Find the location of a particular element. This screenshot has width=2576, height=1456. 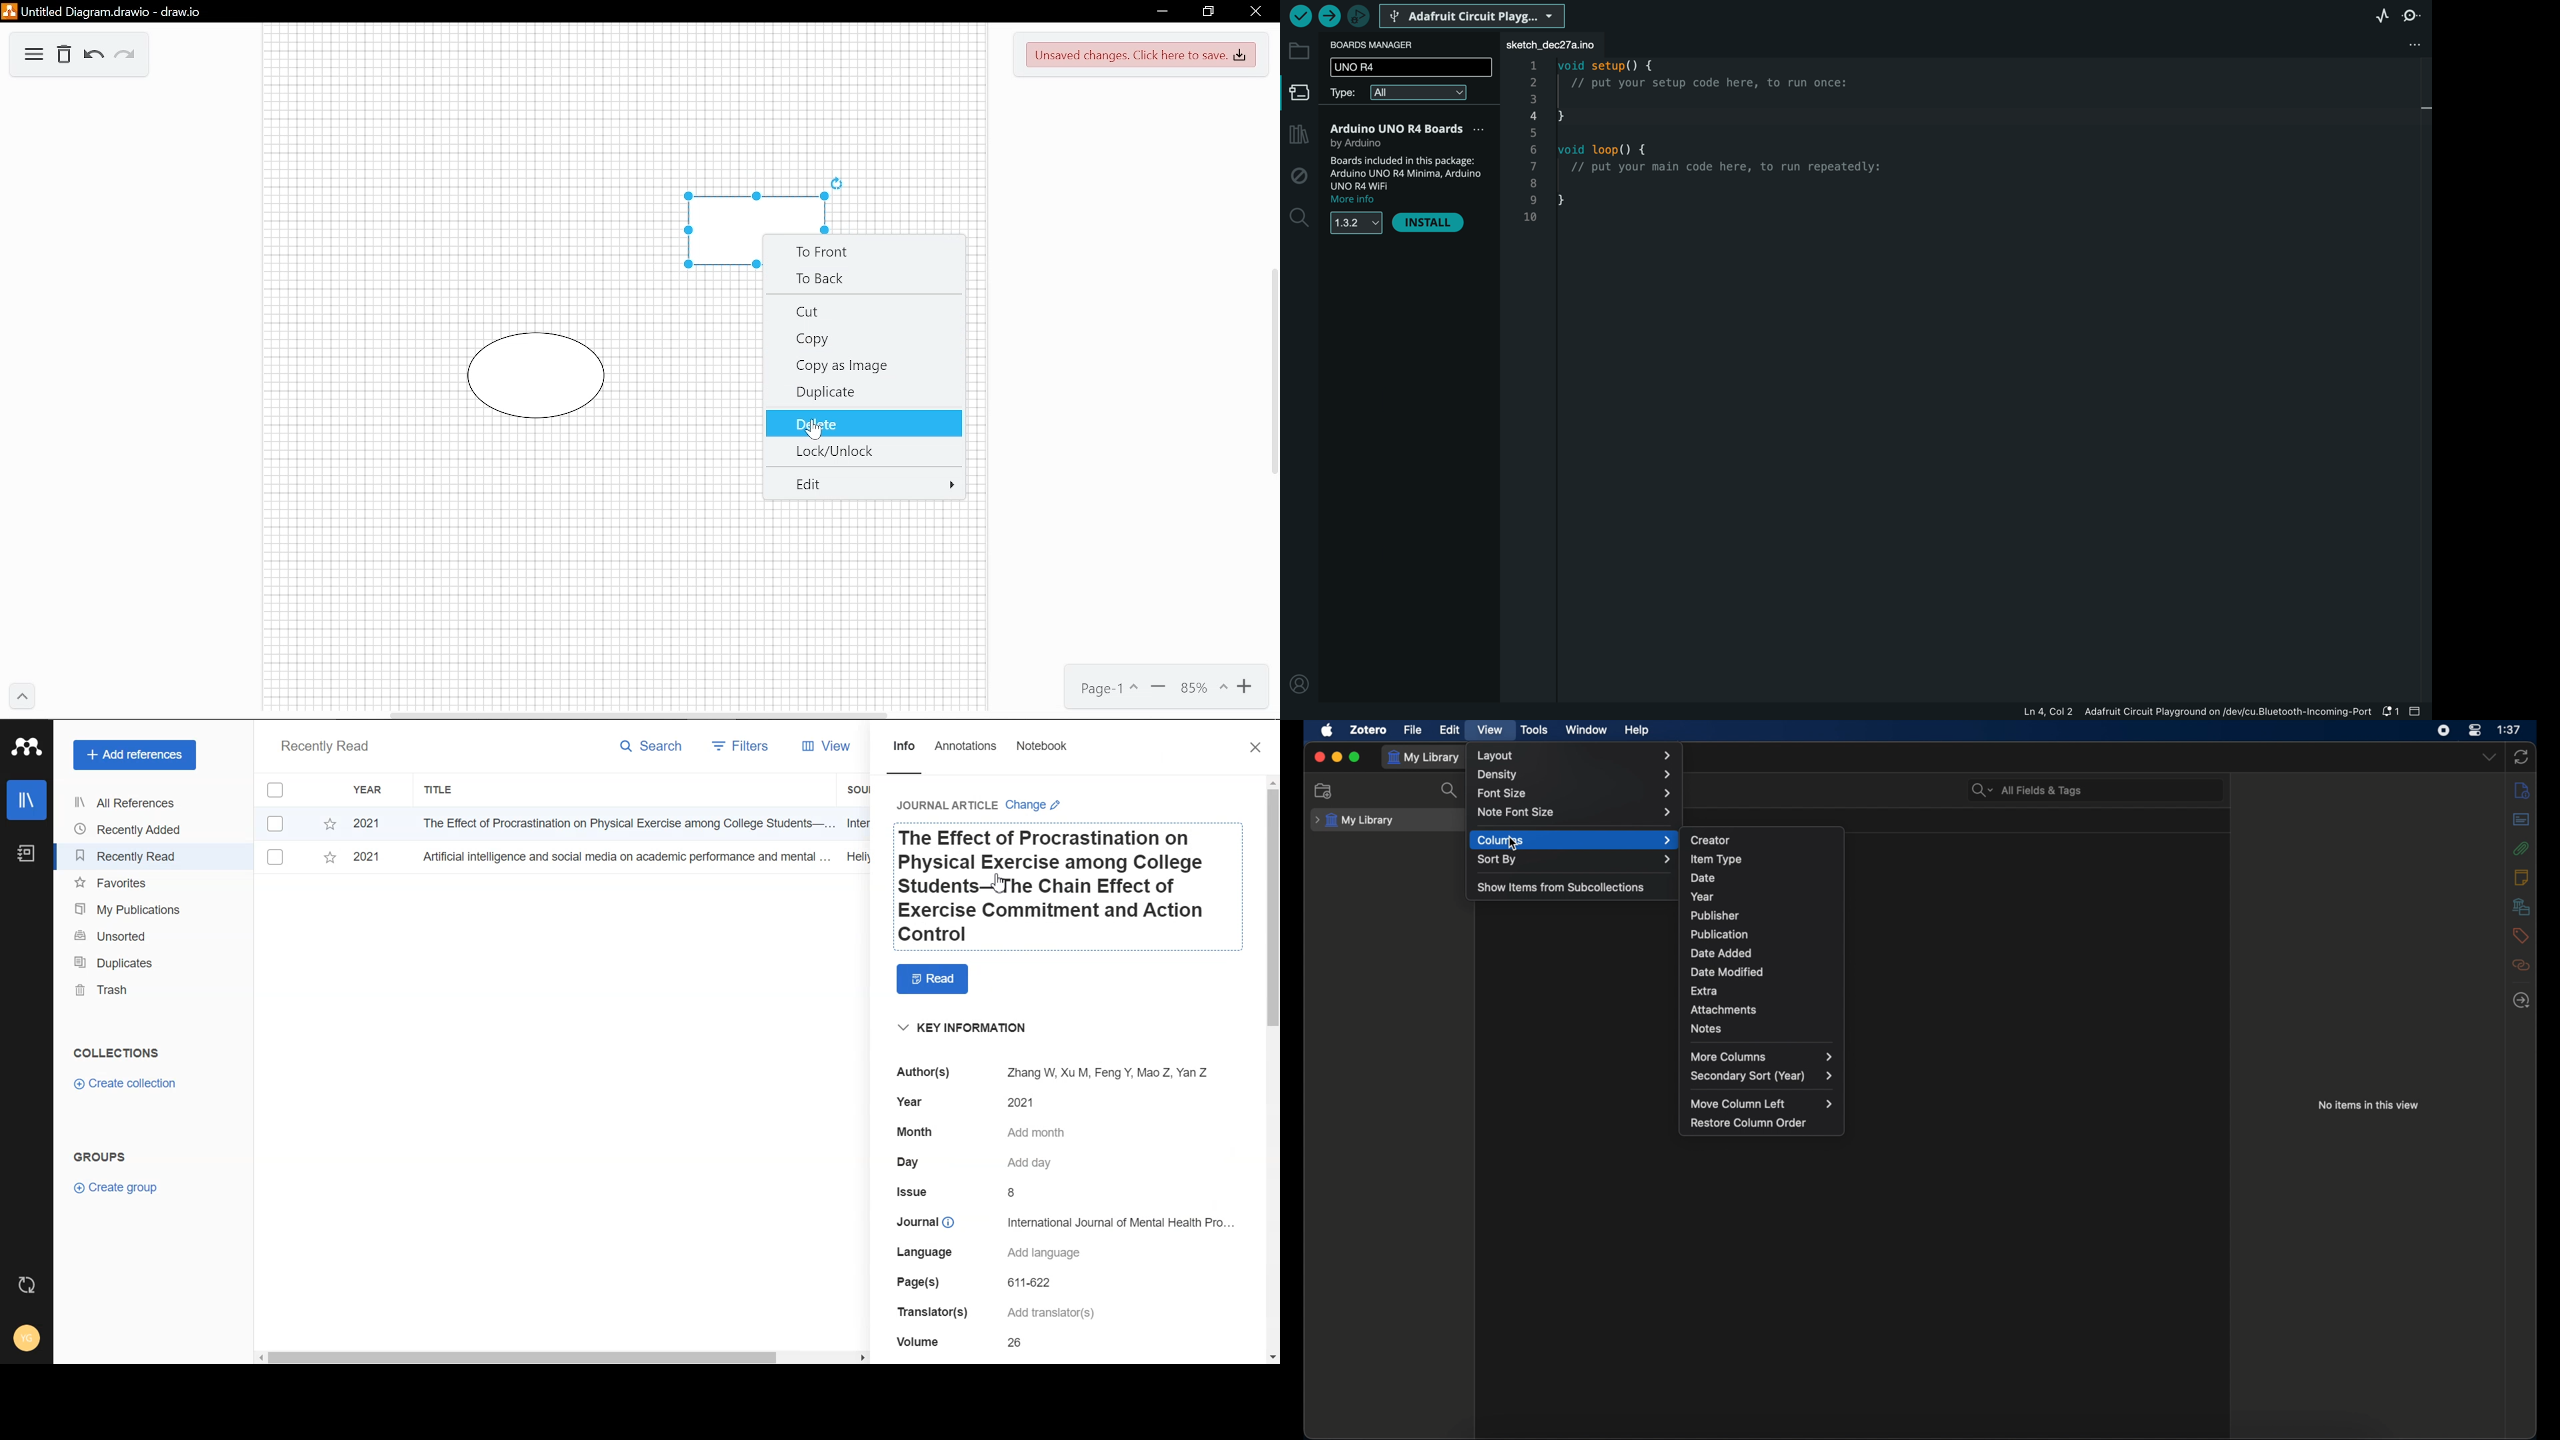

my library is located at coordinates (1427, 758).